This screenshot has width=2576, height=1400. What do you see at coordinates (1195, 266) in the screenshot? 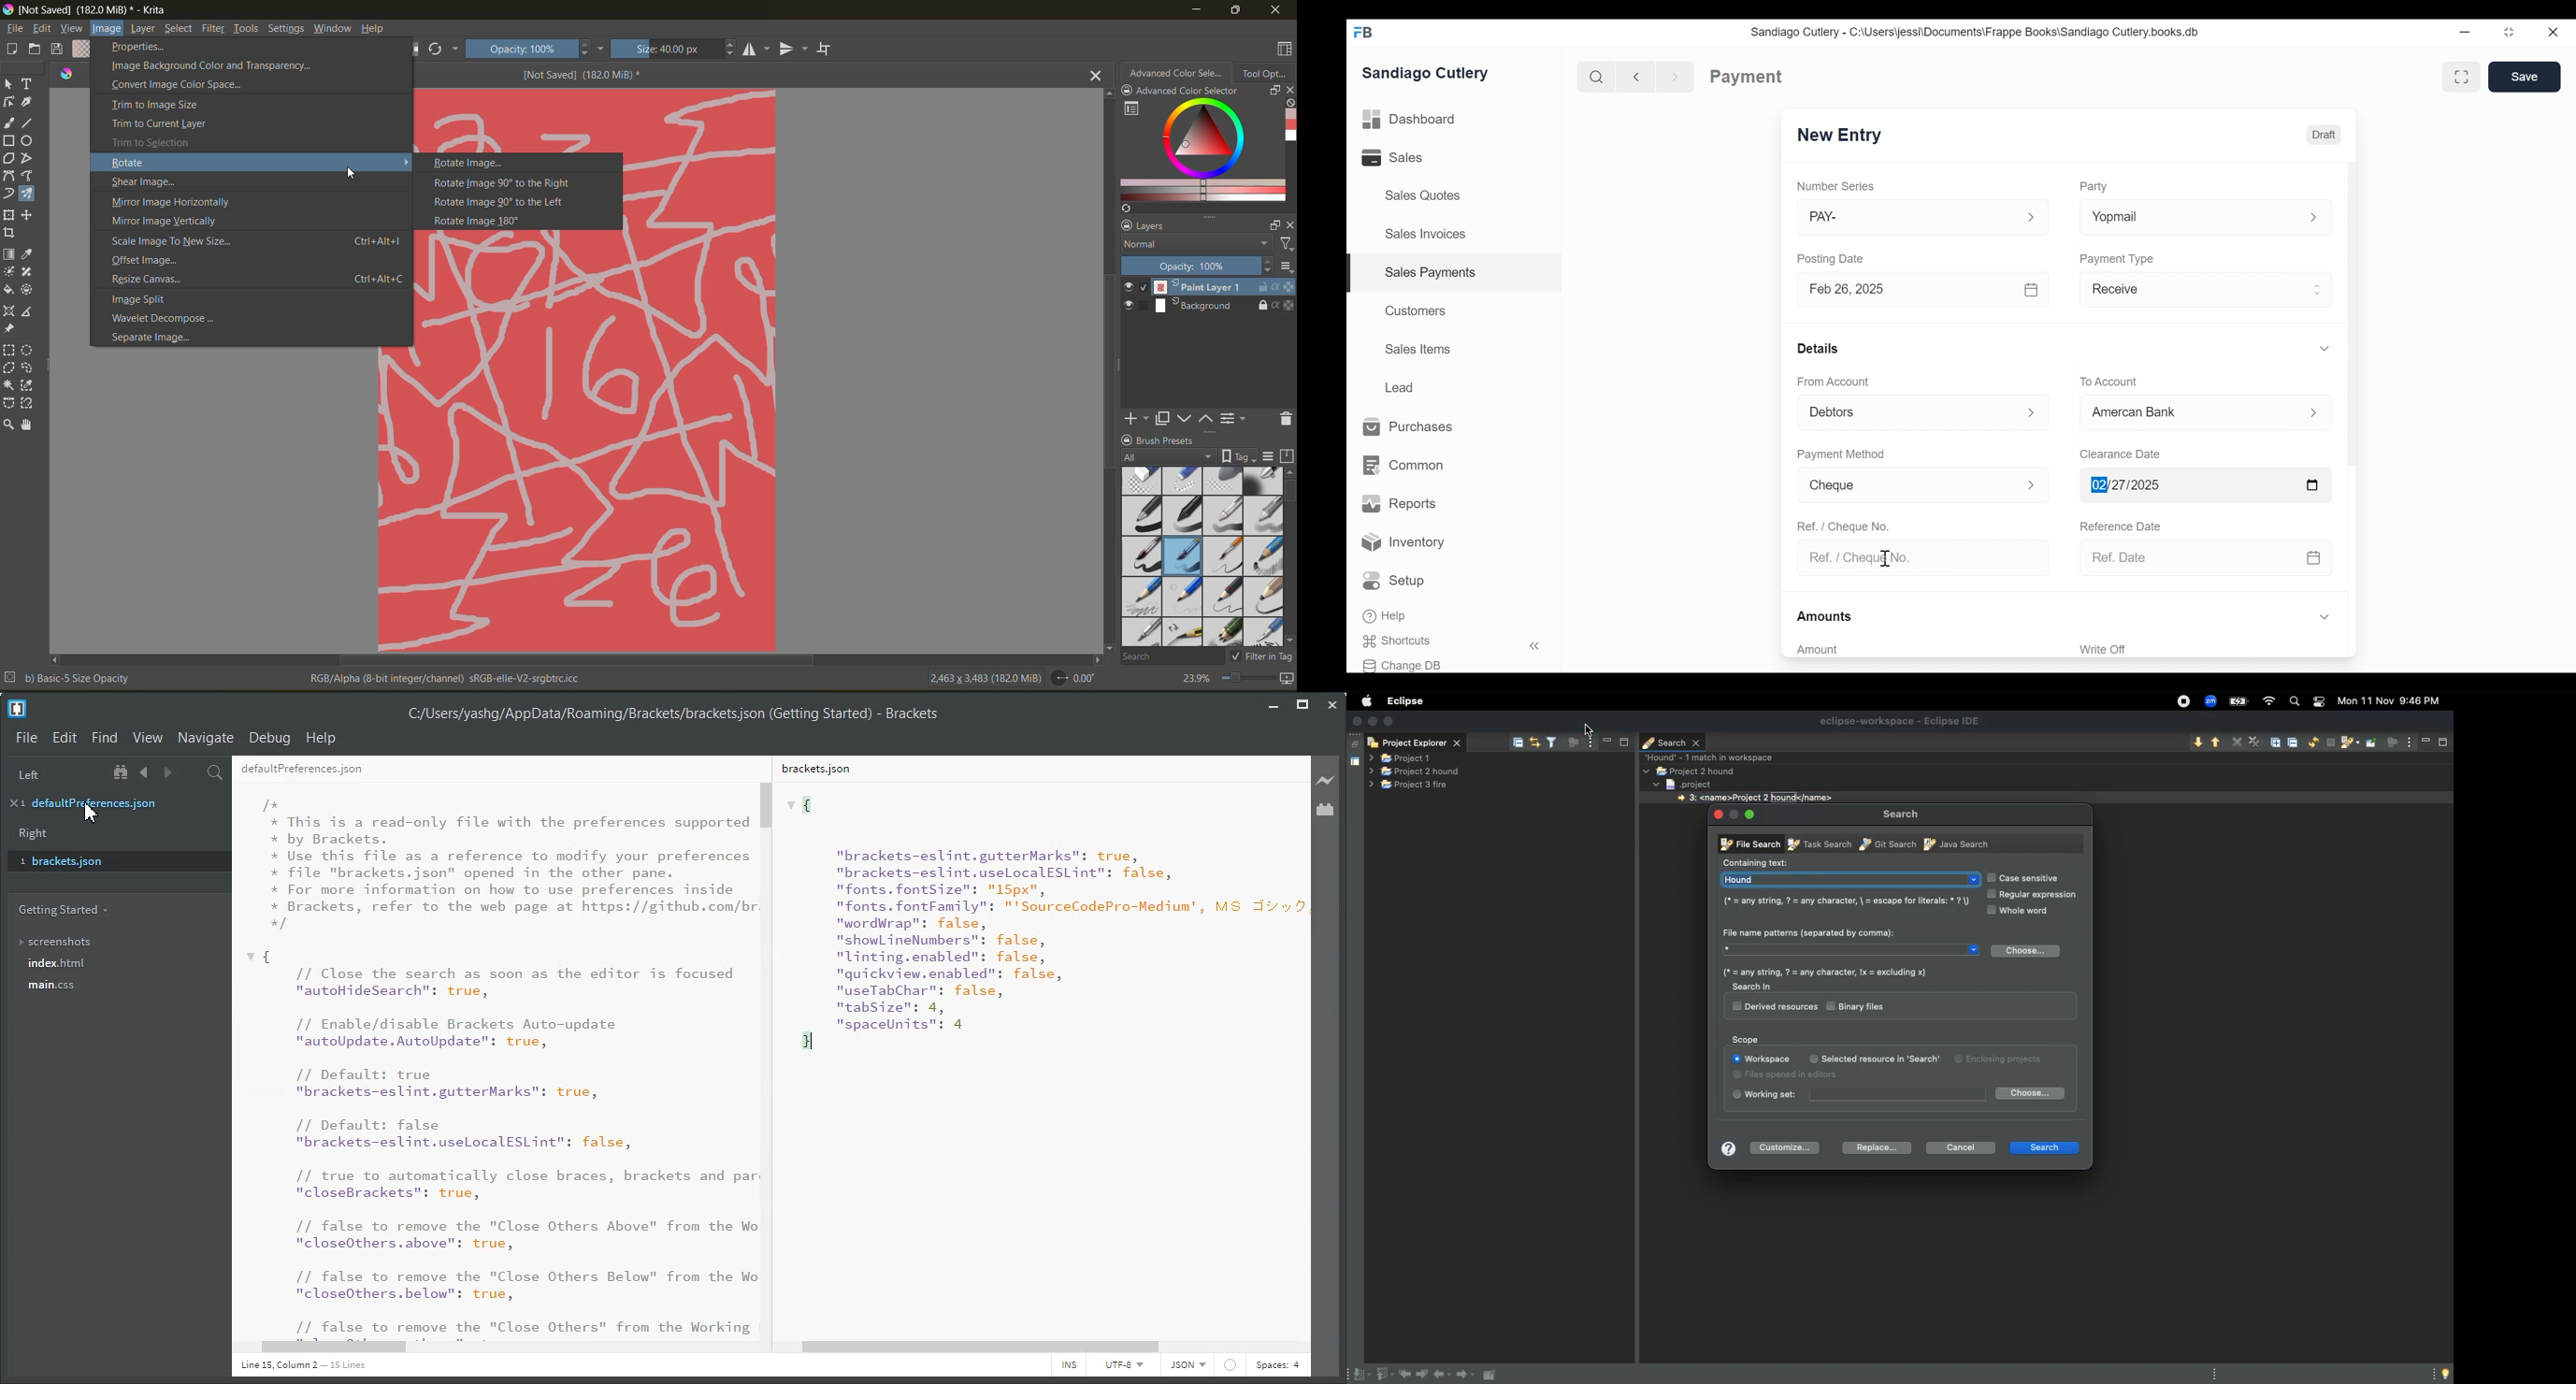
I see `opacity` at bounding box center [1195, 266].